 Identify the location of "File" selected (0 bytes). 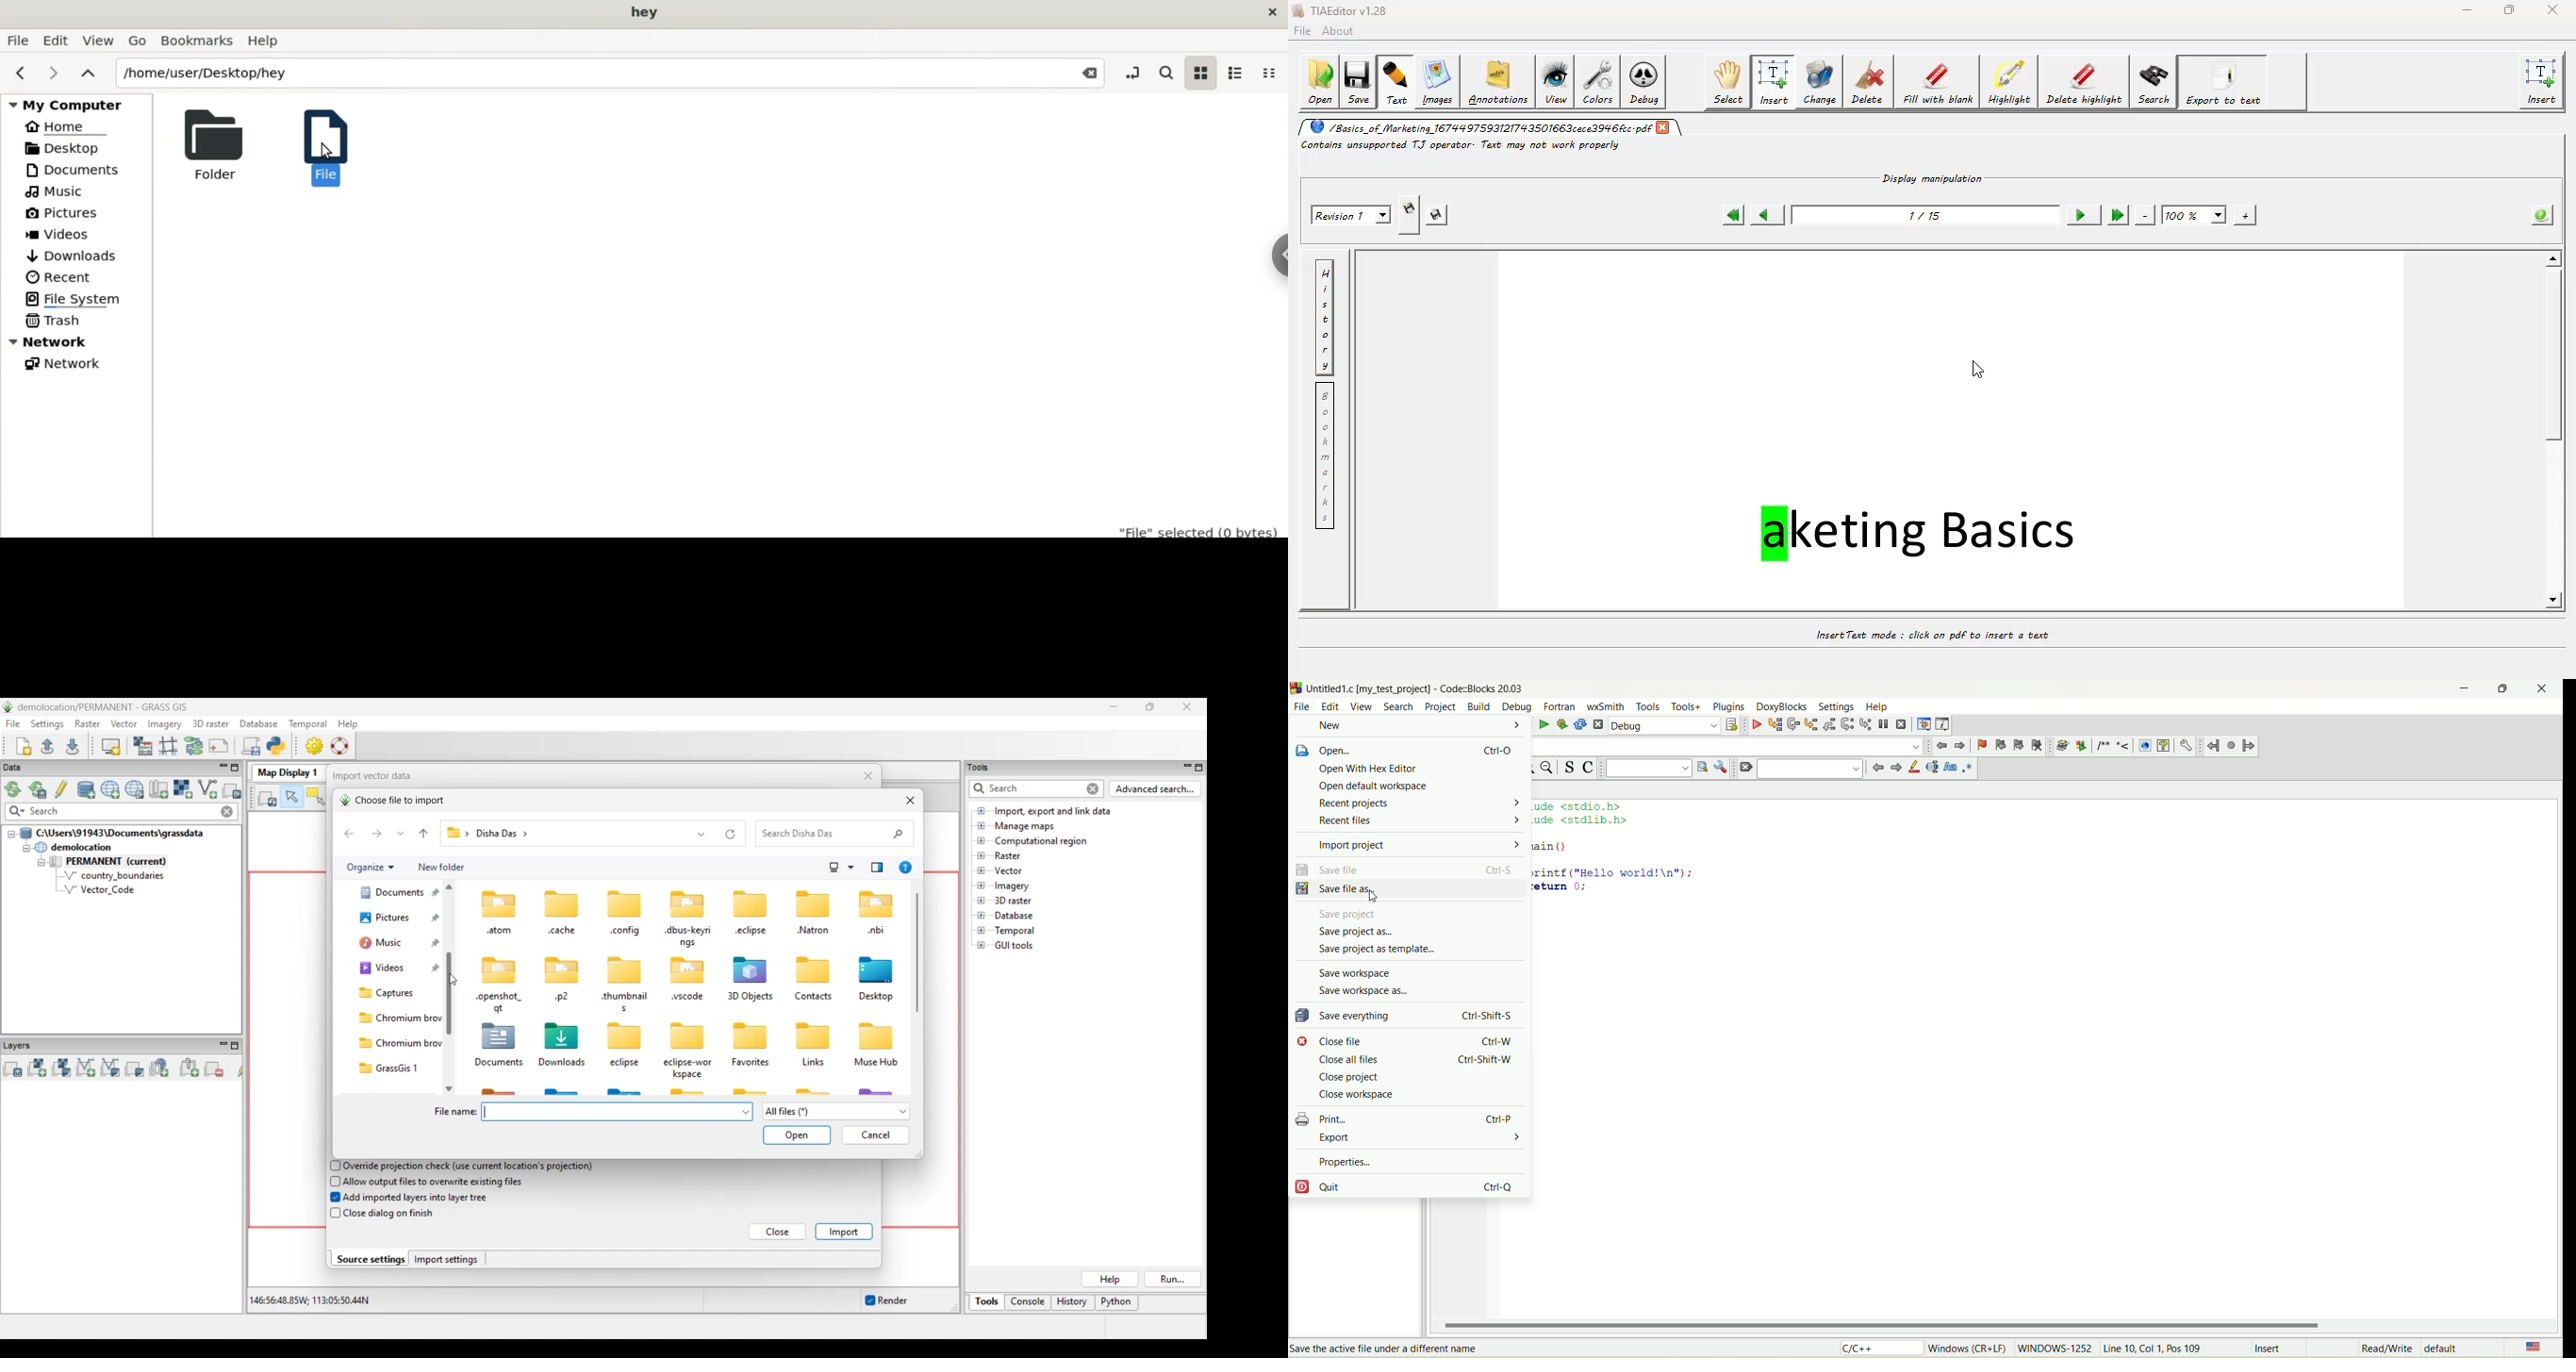
(1199, 529).